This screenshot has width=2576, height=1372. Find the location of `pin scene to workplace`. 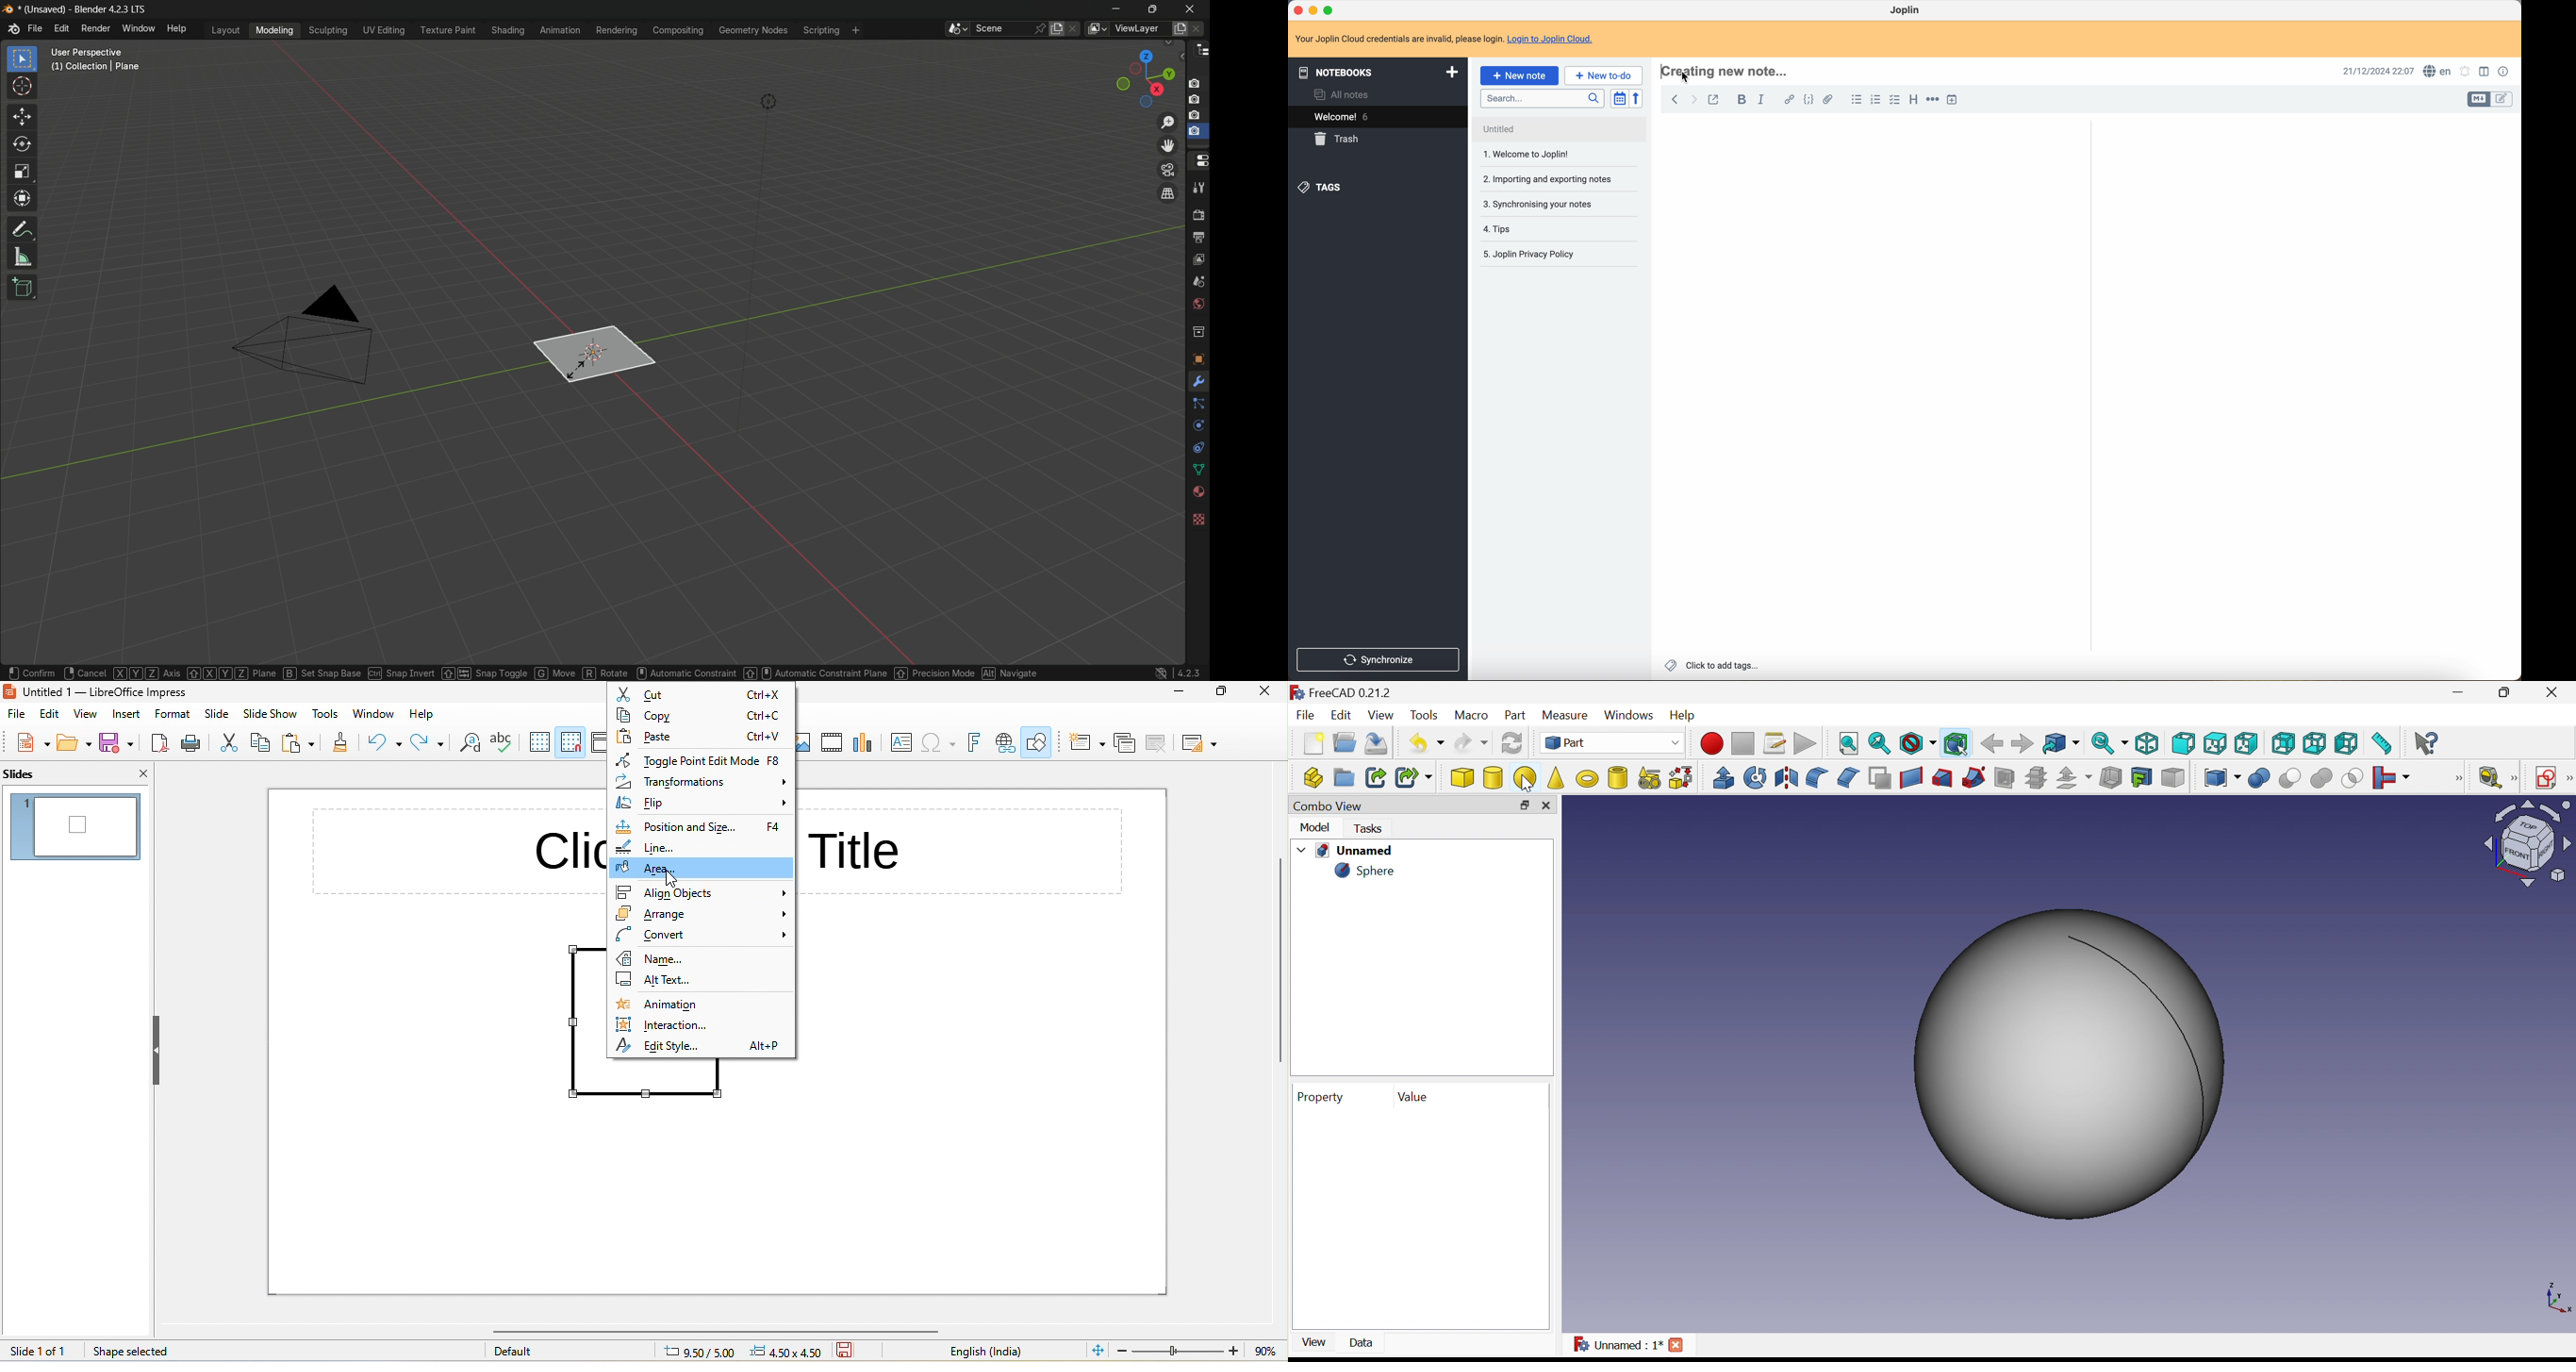

pin scene to workplace is located at coordinates (1040, 30).